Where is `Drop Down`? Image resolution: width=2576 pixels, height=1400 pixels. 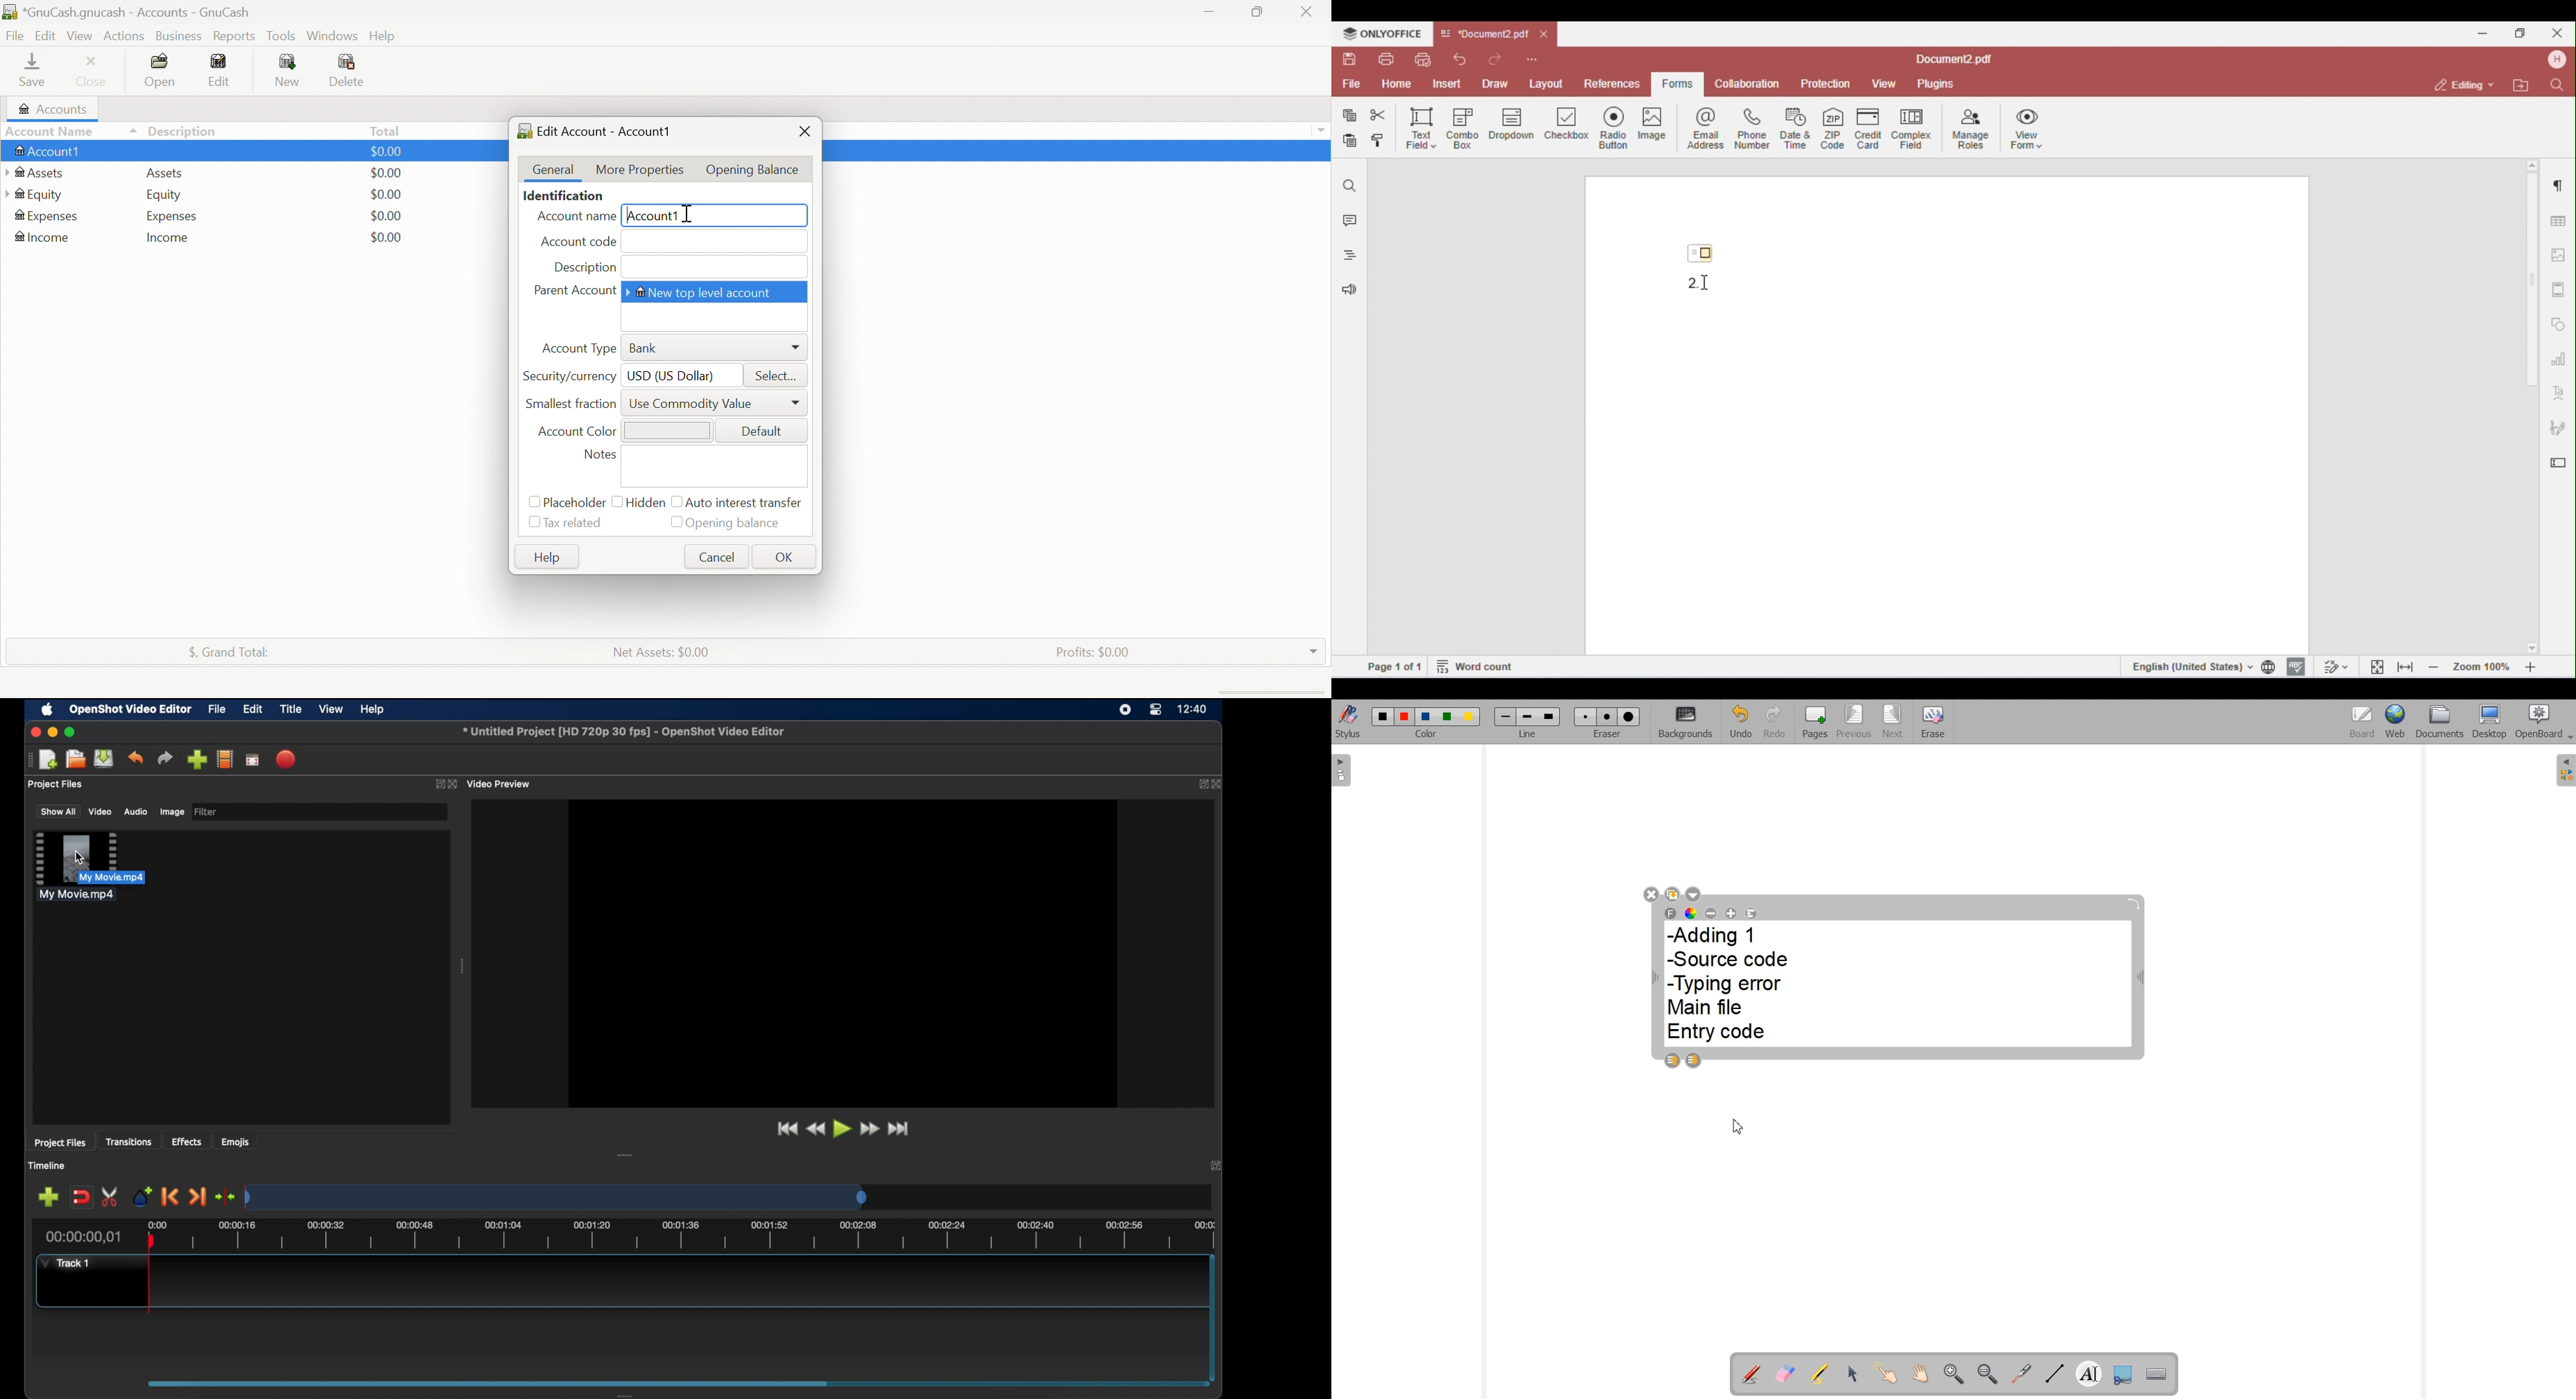 Drop Down is located at coordinates (1313, 650).